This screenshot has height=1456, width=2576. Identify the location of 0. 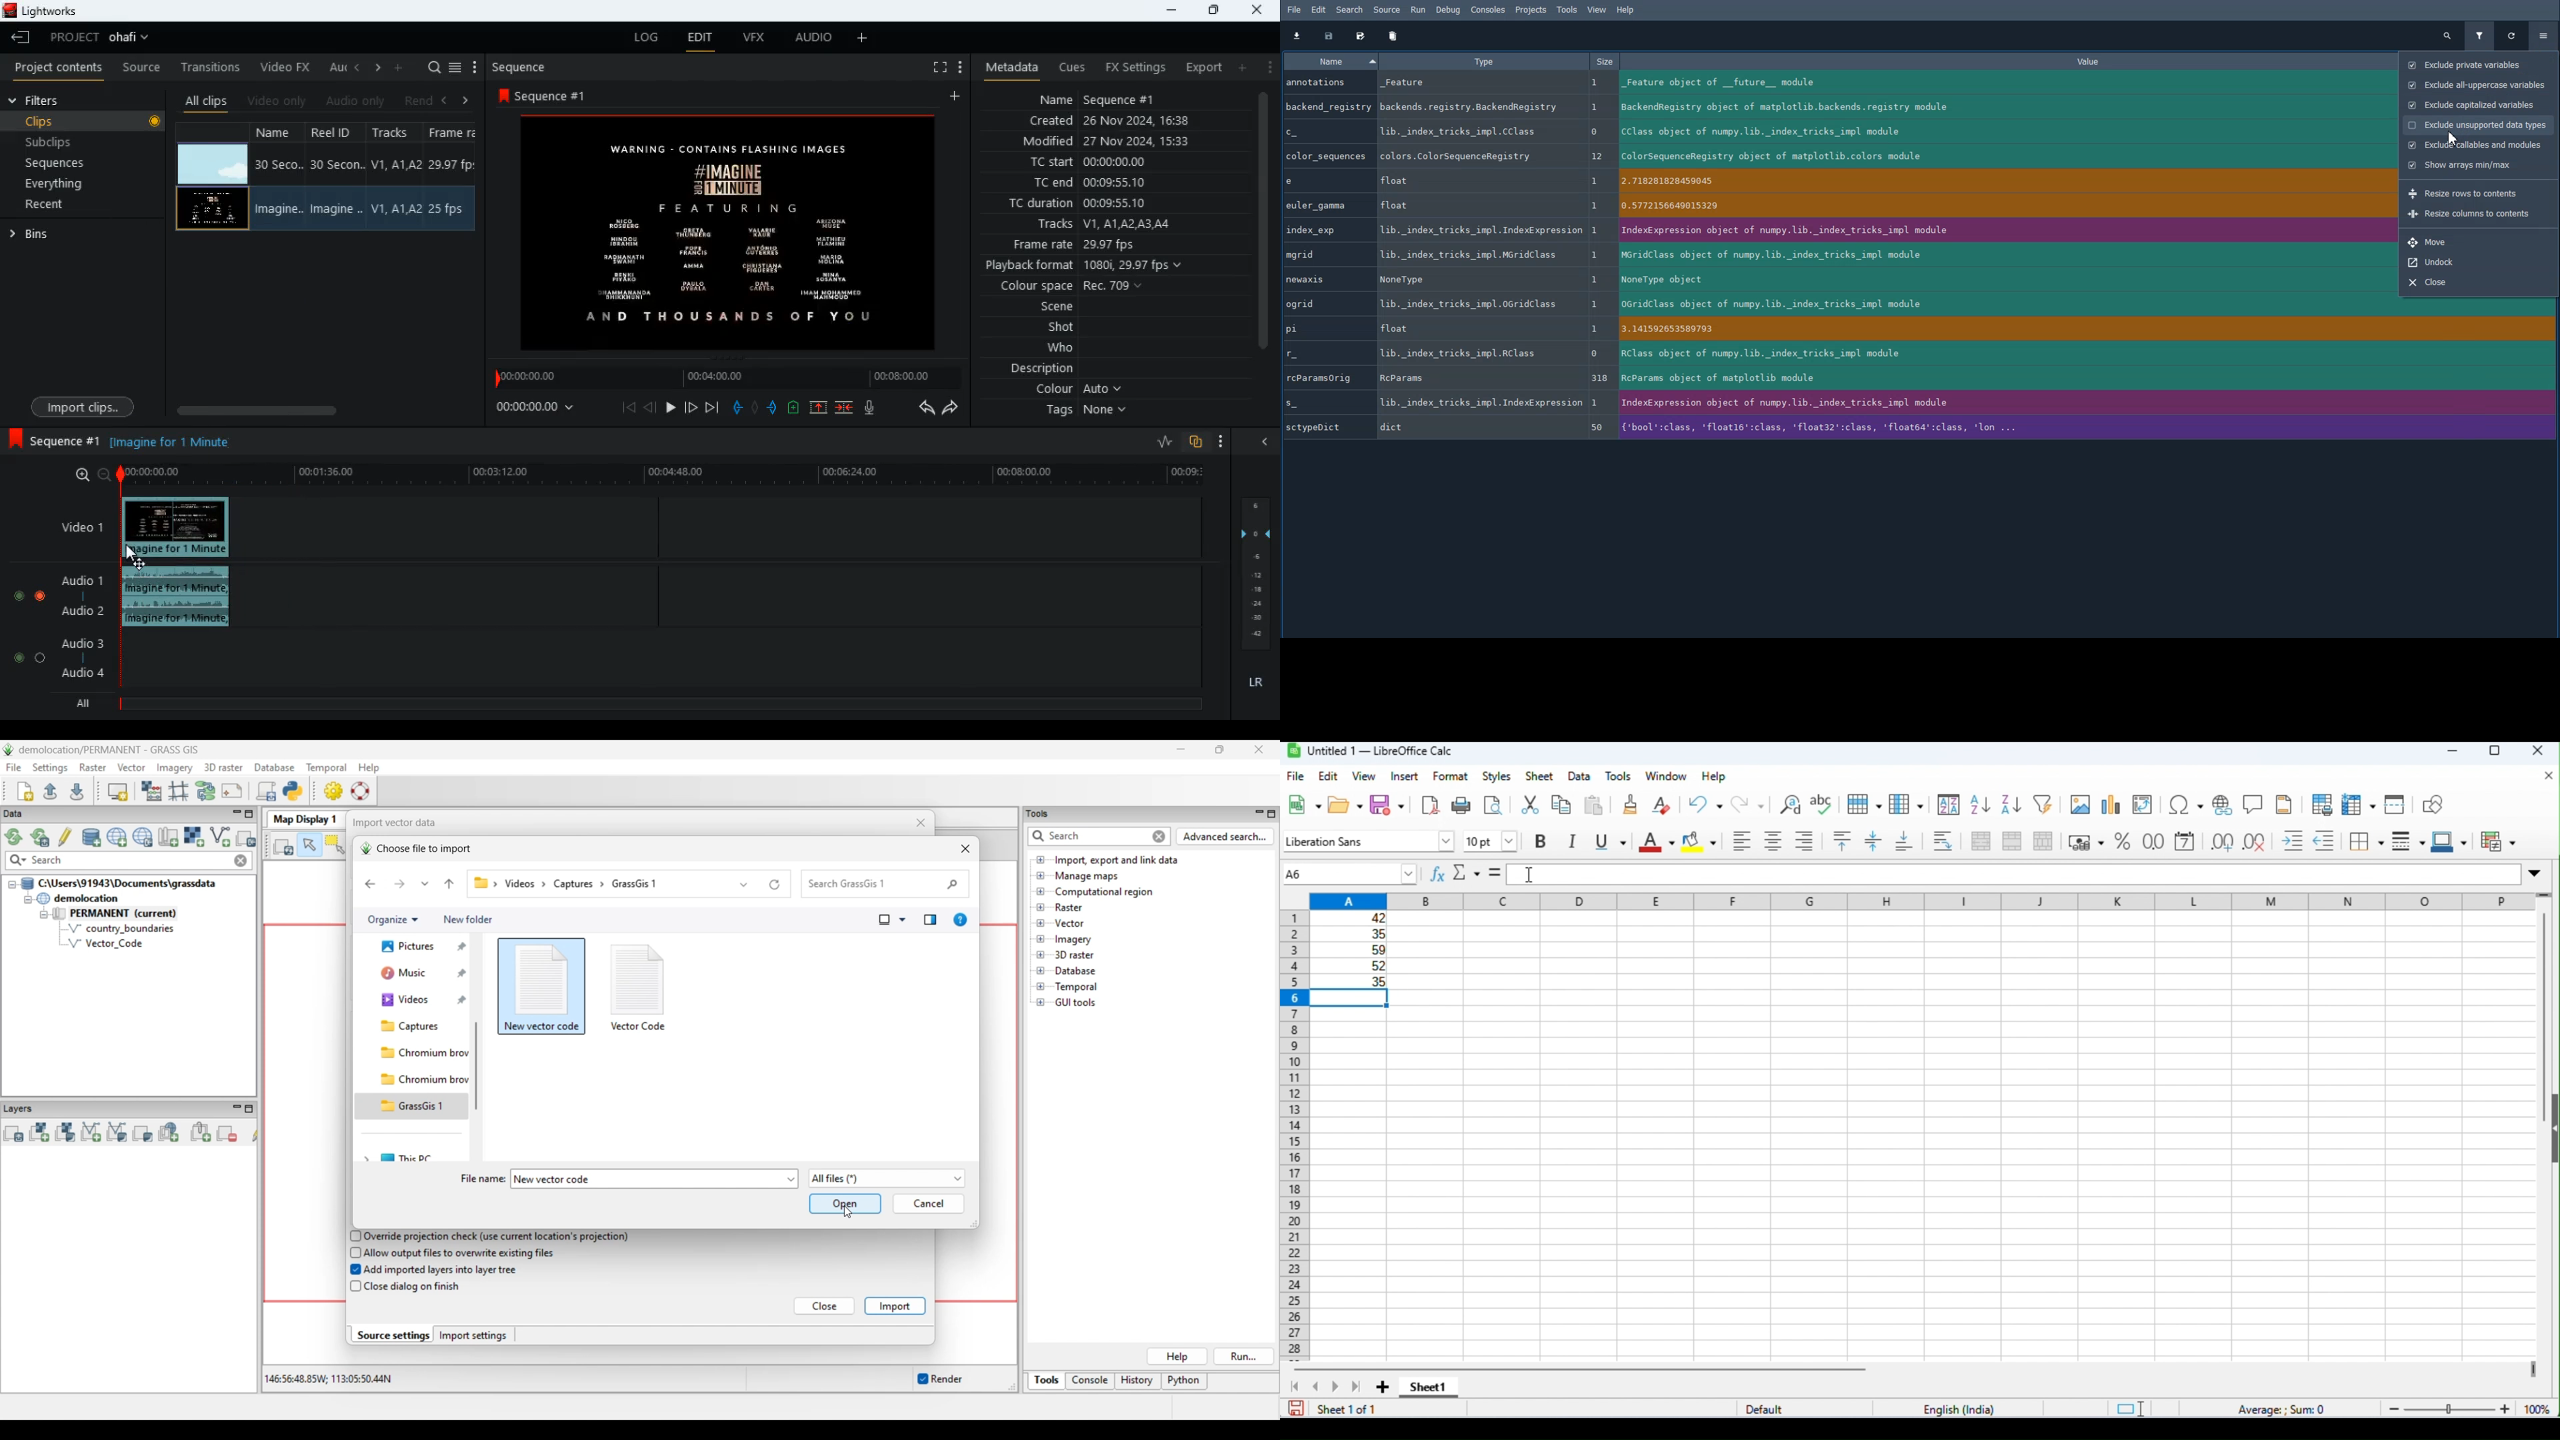
(1600, 133).